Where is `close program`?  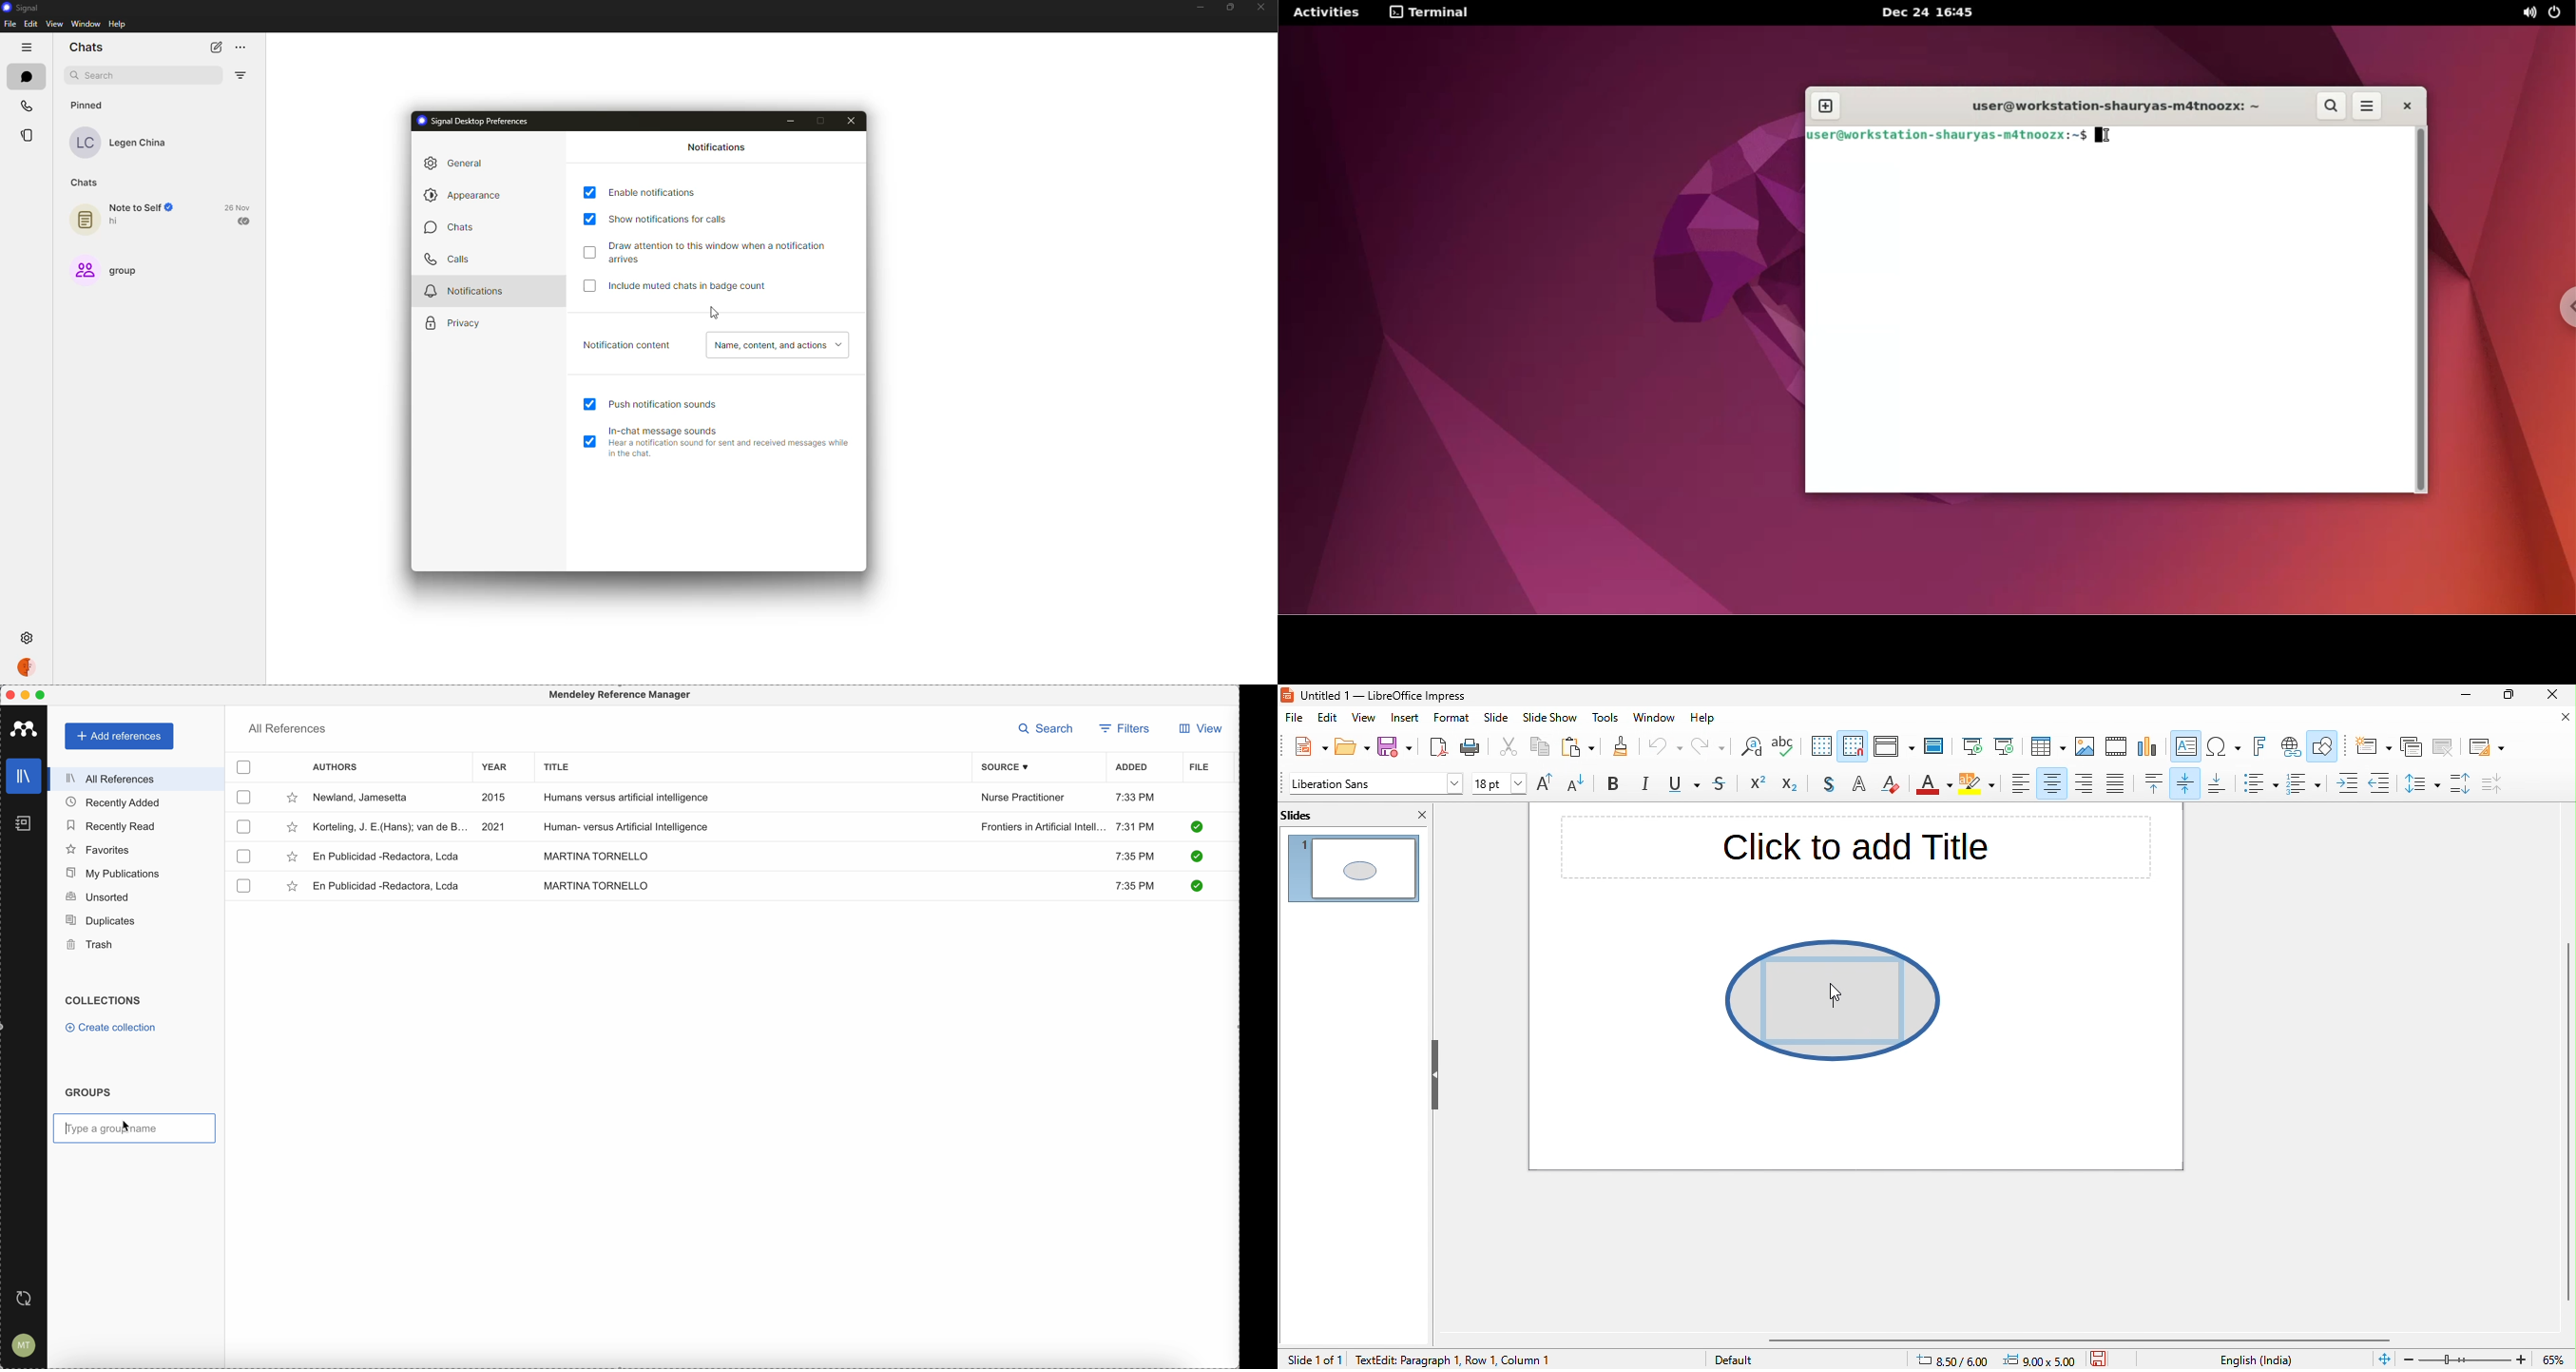
close program is located at coordinates (10, 695).